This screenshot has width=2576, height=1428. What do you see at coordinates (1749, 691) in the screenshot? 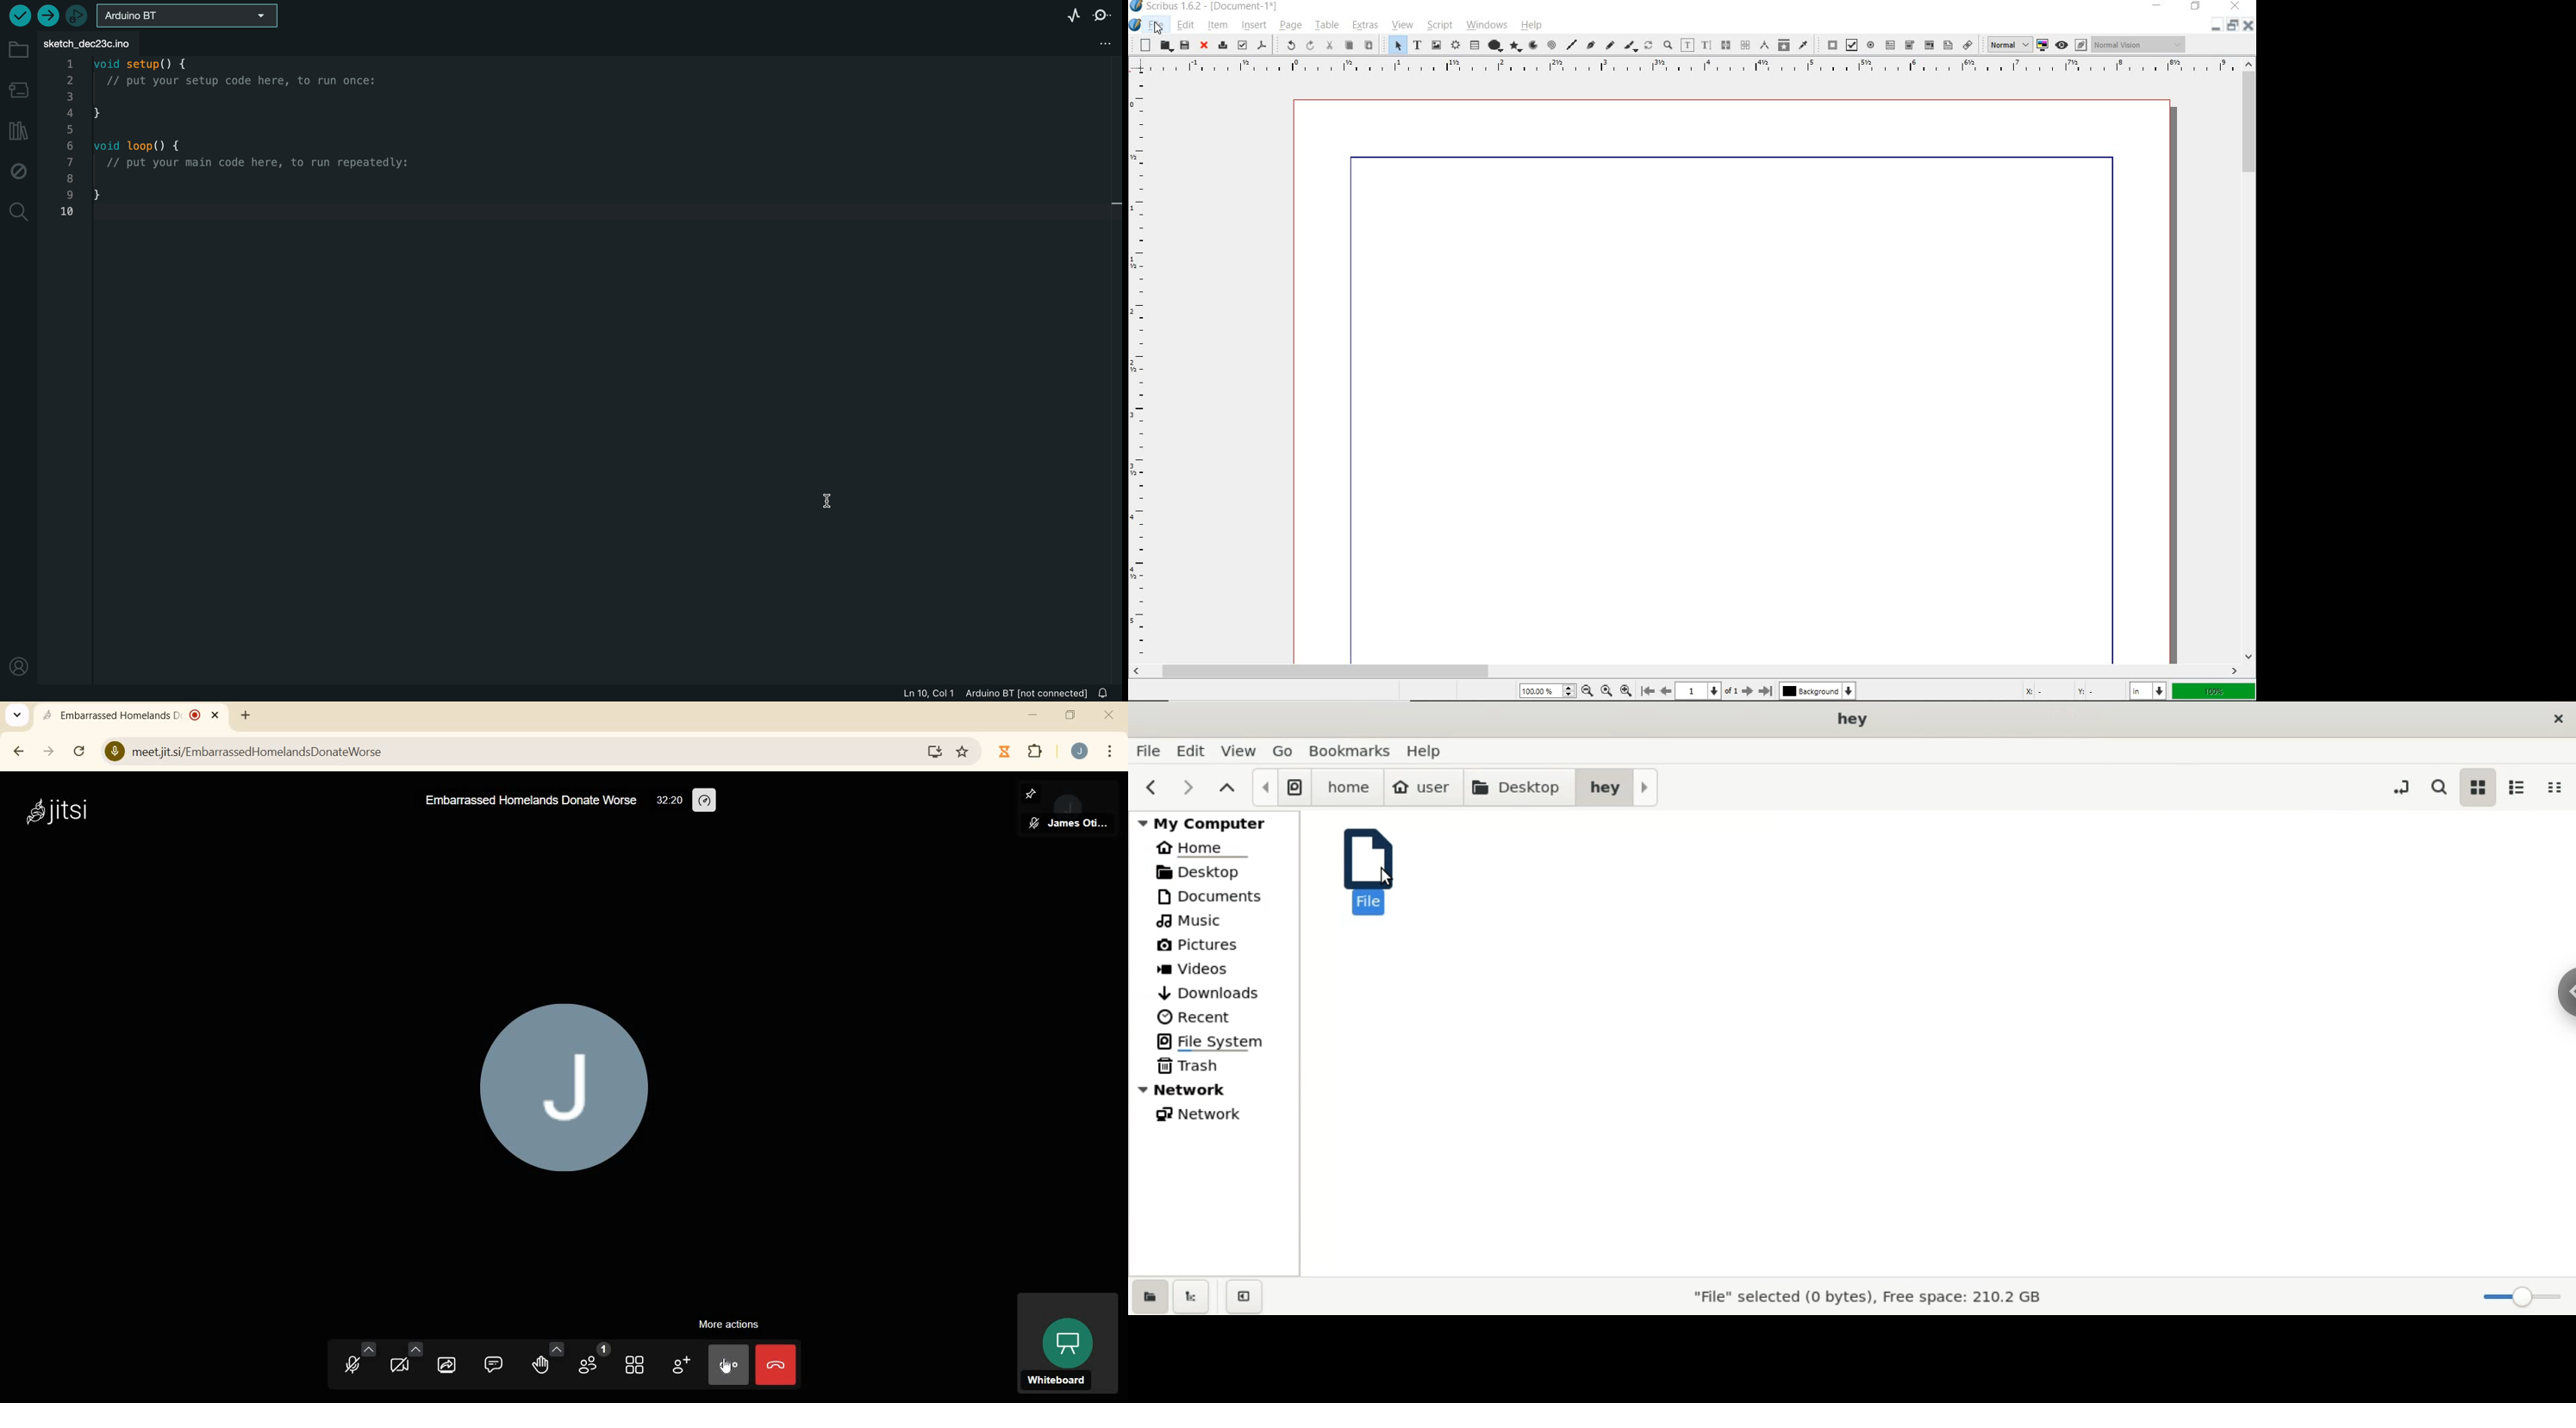
I see `Next Page` at bounding box center [1749, 691].